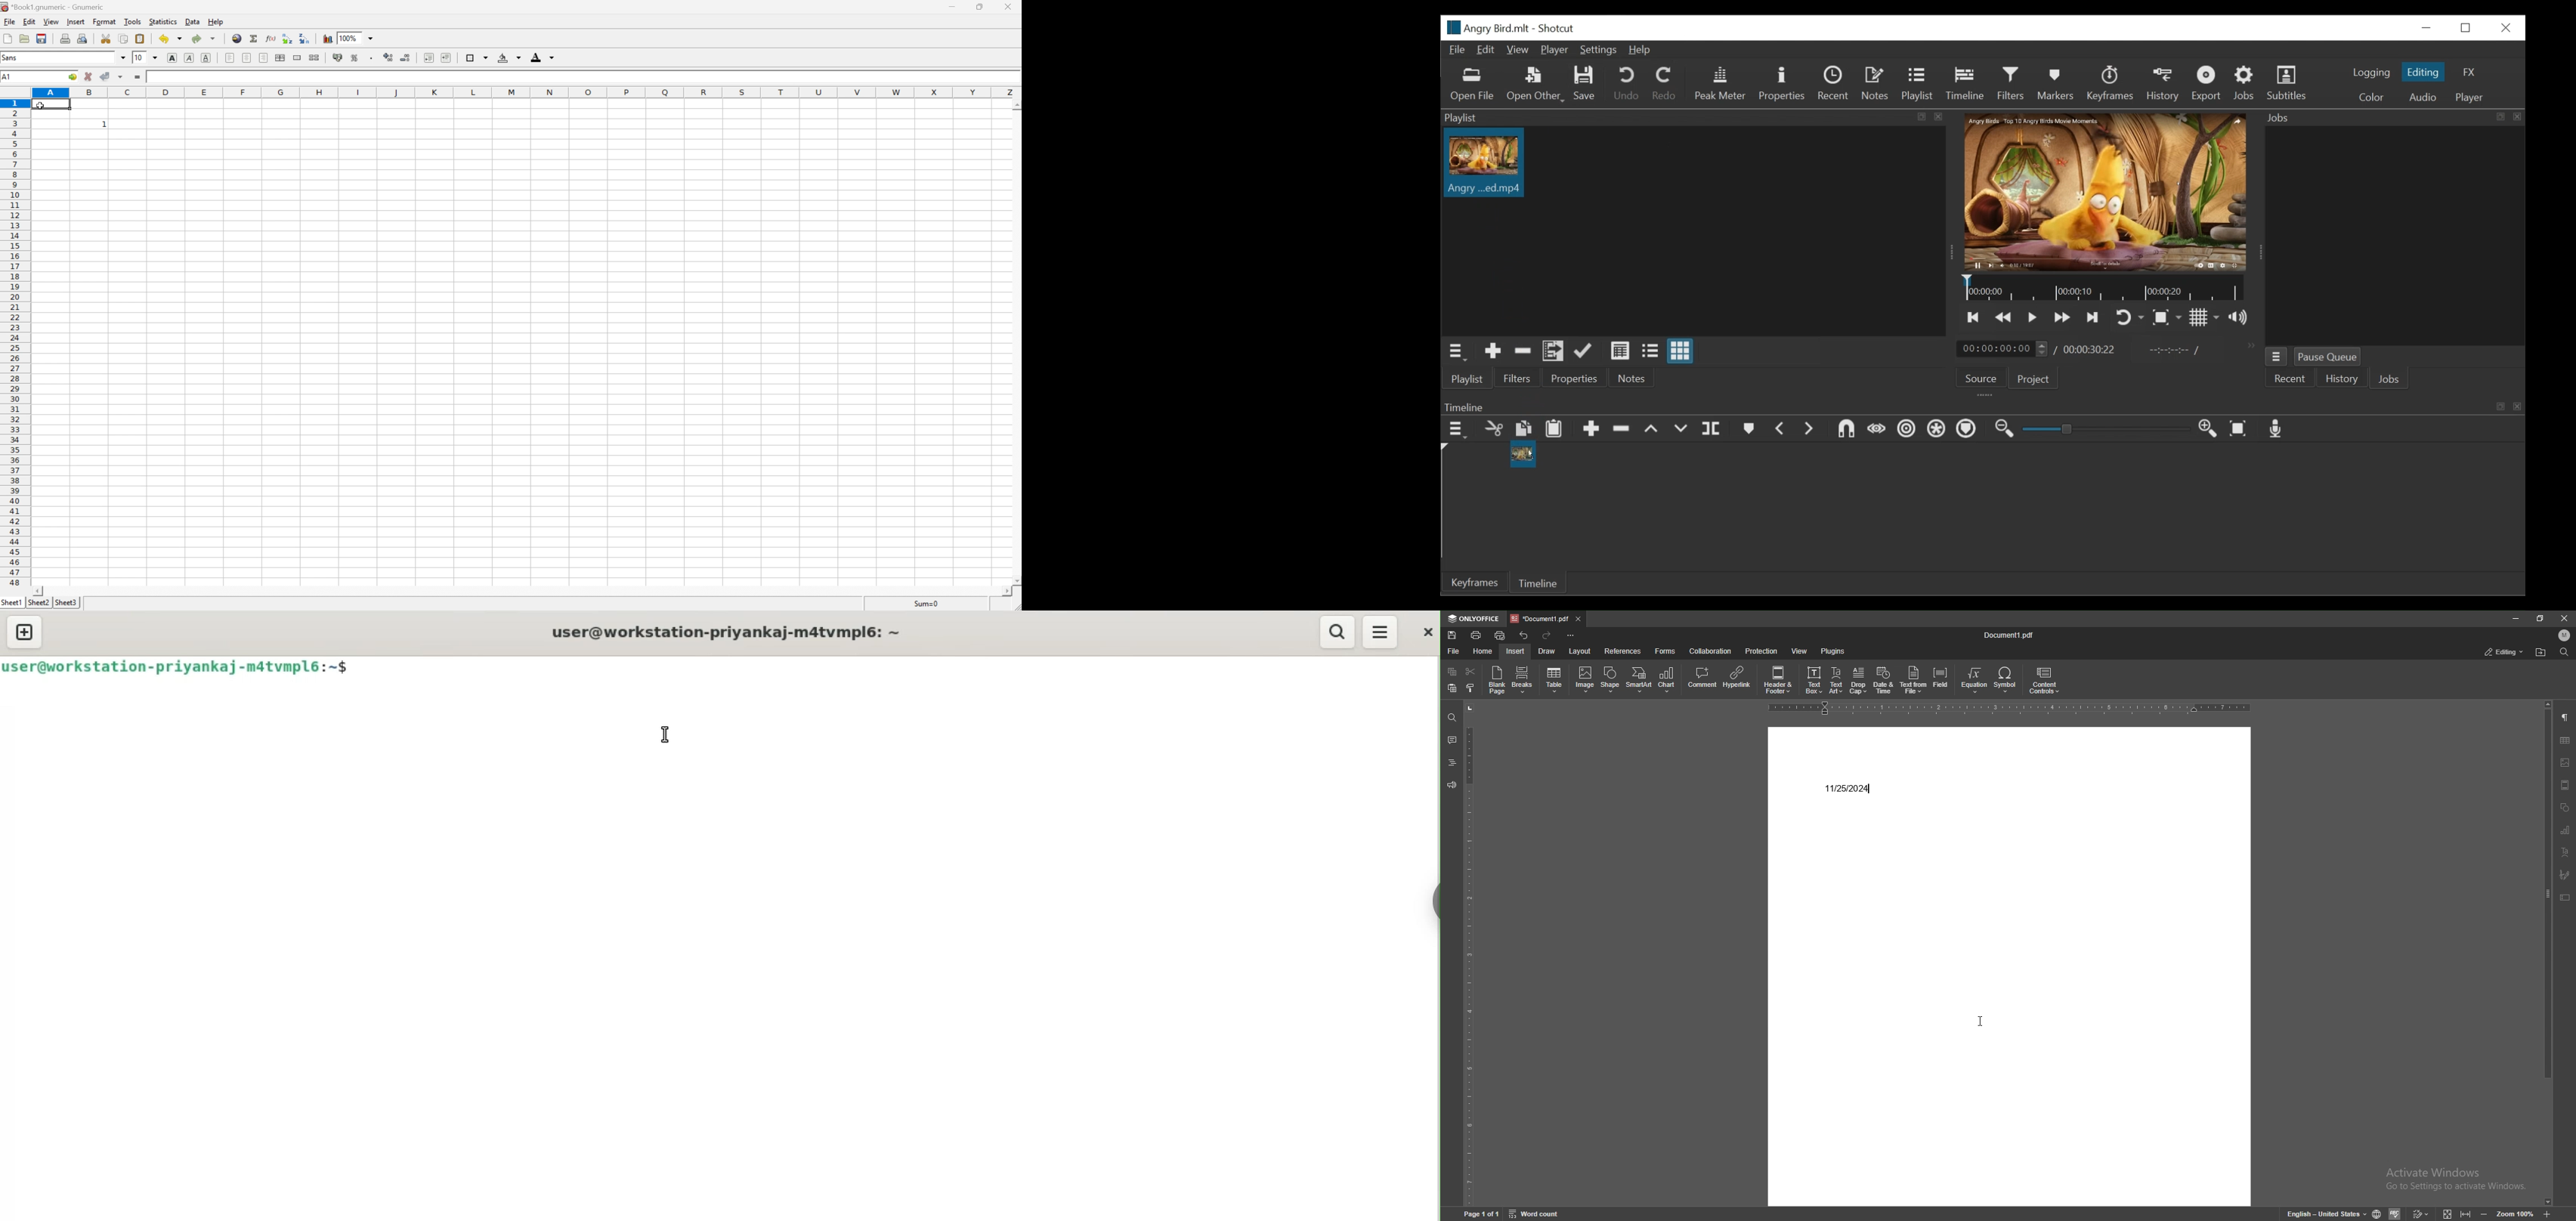 This screenshot has height=1232, width=2576. Describe the element at coordinates (2564, 761) in the screenshot. I see `image` at that location.